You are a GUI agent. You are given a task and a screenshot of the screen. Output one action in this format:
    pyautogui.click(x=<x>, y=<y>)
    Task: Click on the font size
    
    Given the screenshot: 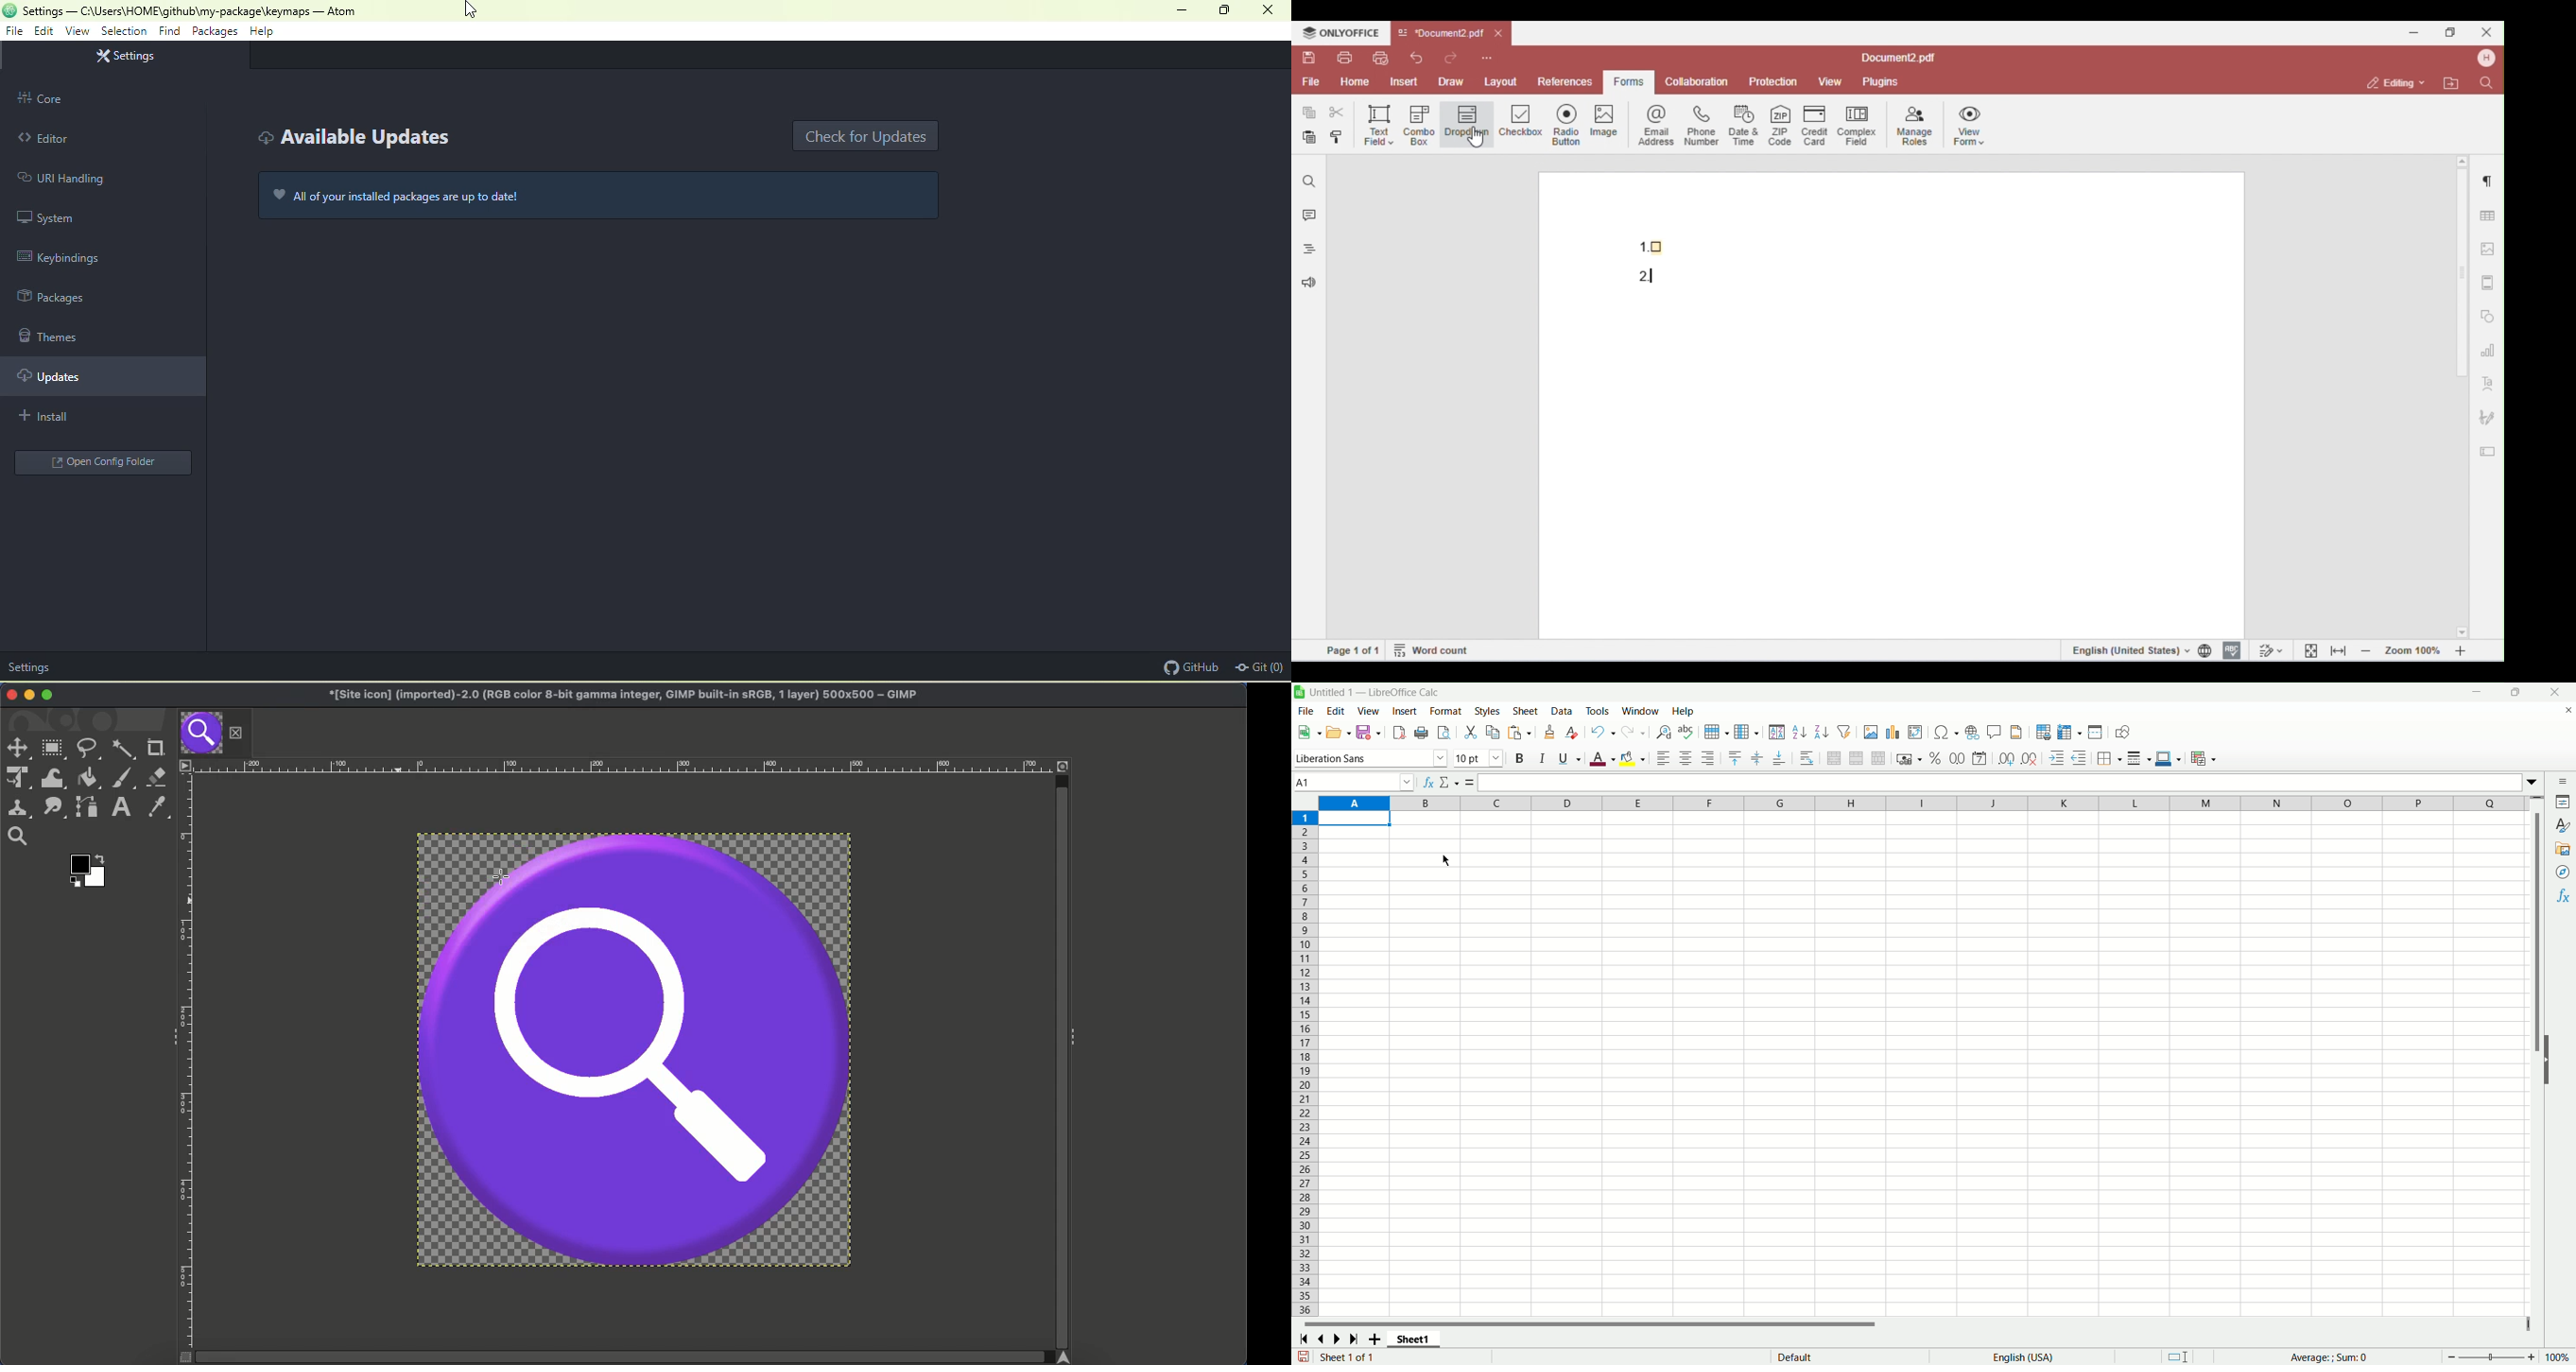 What is the action you would take?
    pyautogui.click(x=1479, y=759)
    